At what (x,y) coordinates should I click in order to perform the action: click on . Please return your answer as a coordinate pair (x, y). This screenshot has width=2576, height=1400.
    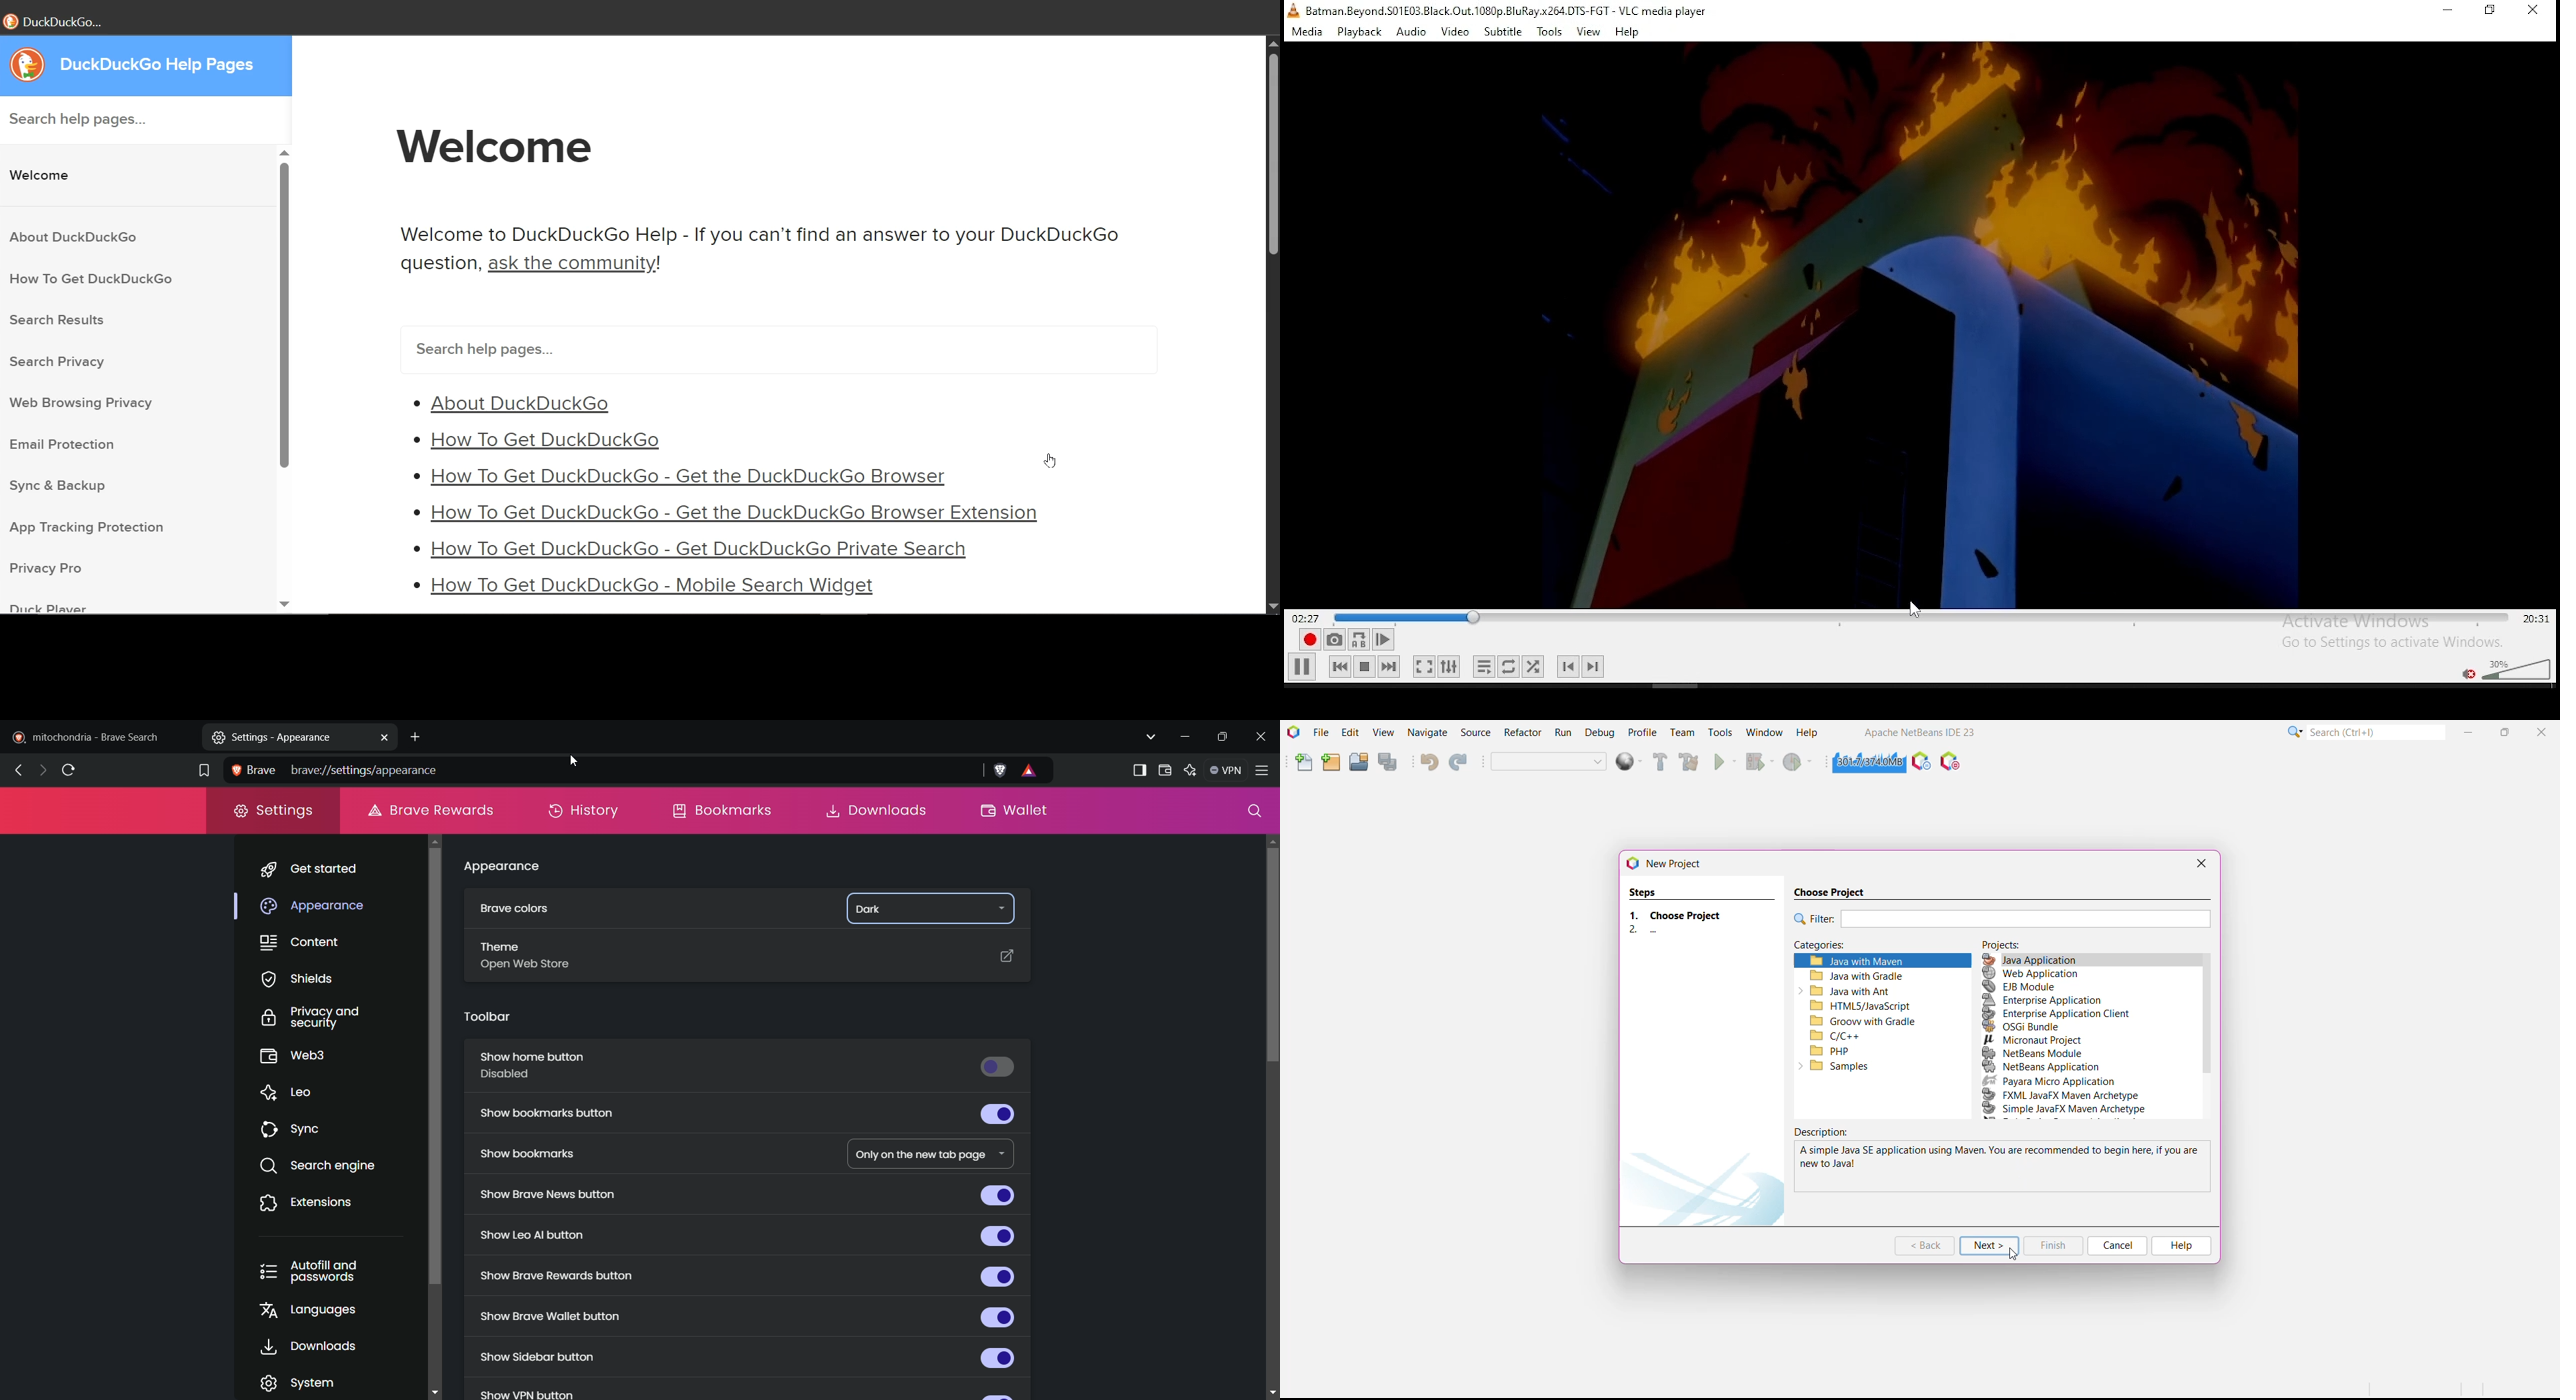
    Looking at the image, I should click on (1926, 324).